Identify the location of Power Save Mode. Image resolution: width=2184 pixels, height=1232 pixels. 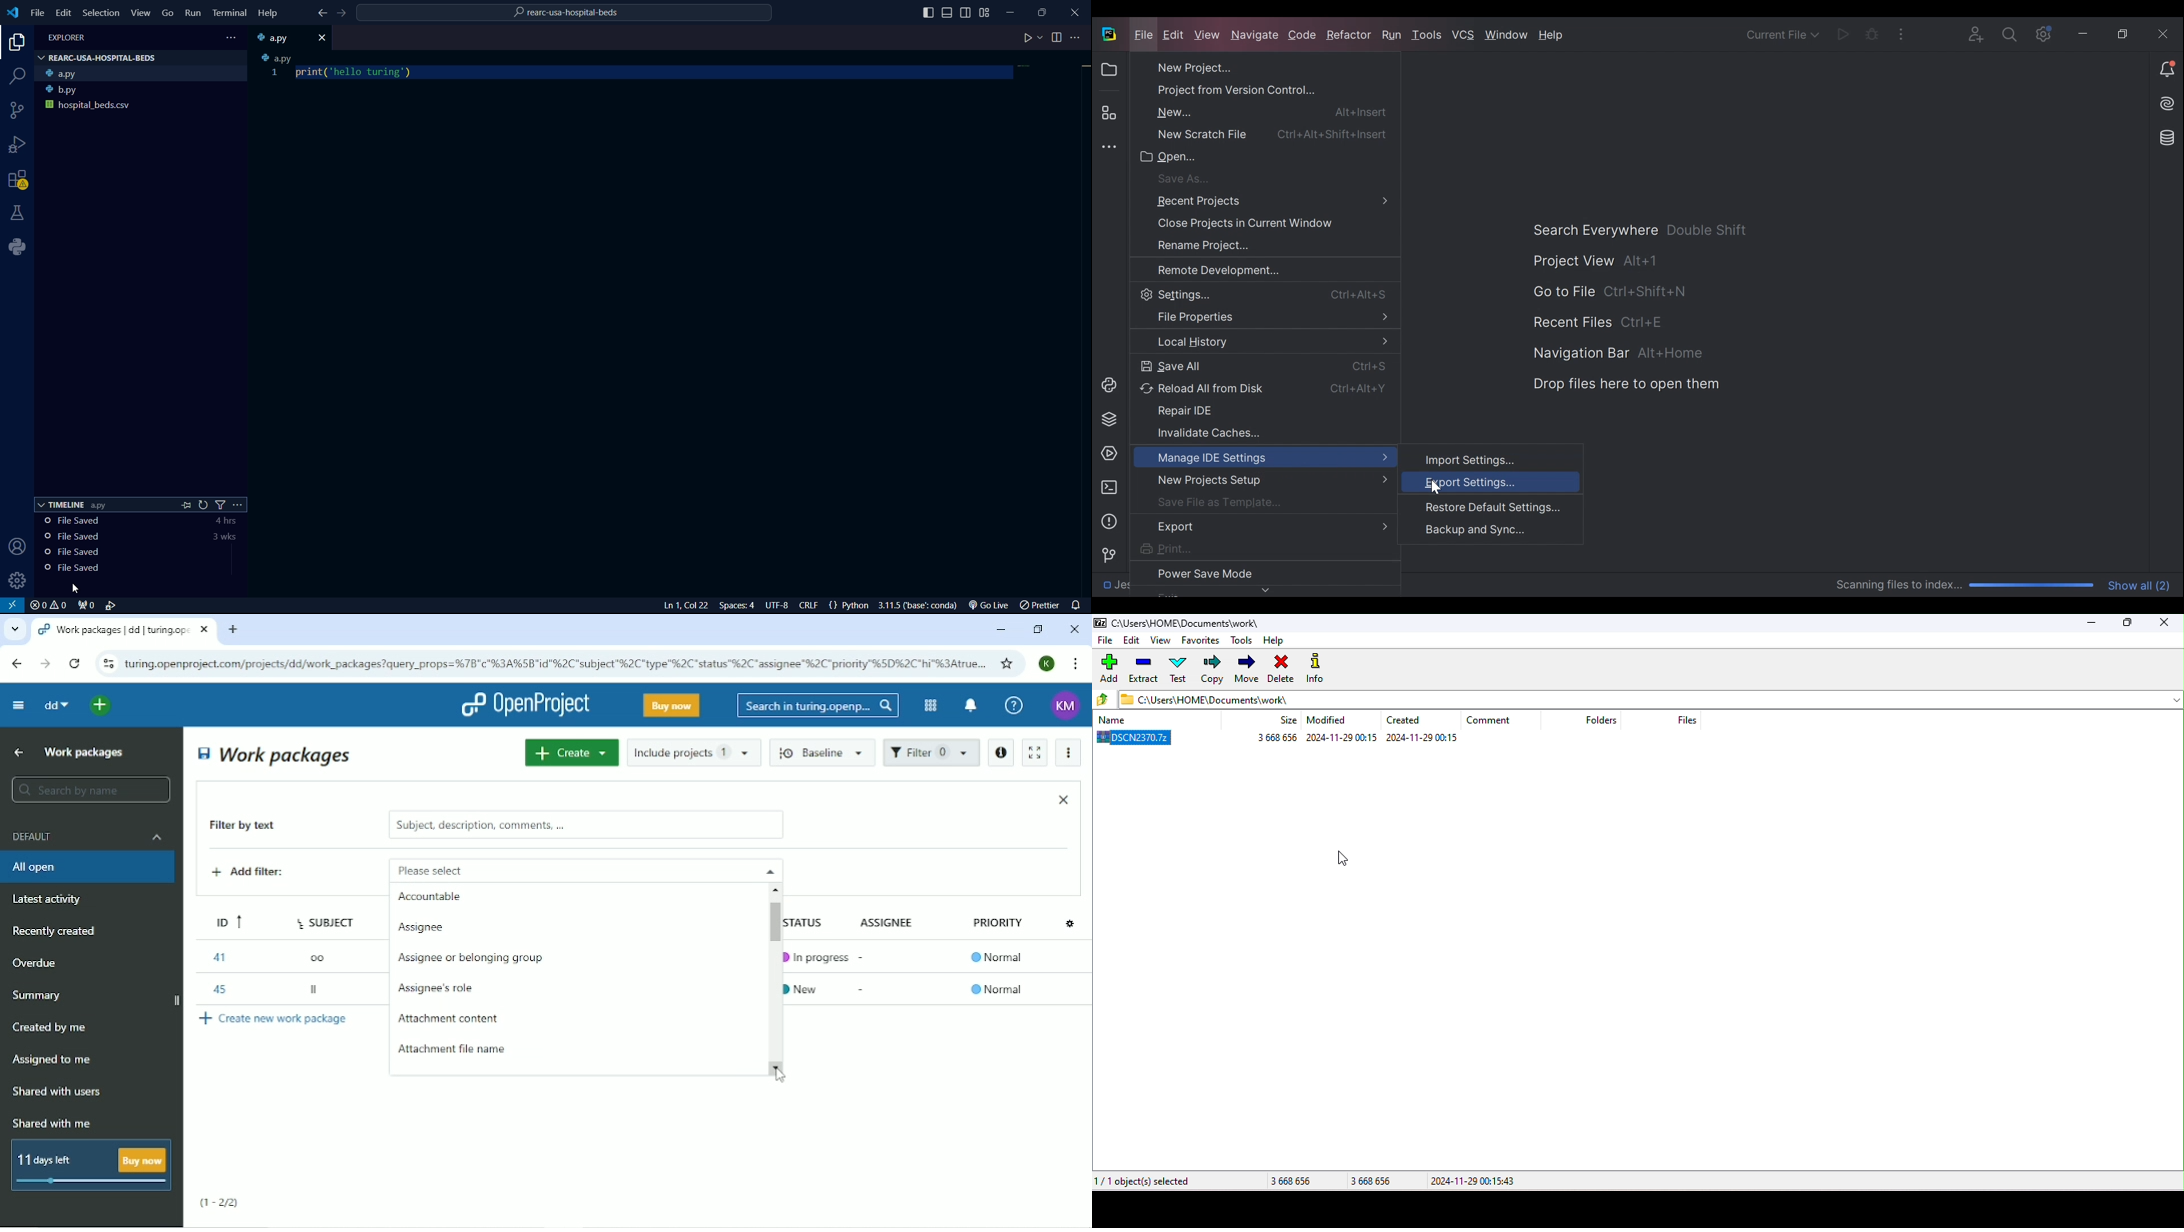
(1249, 571).